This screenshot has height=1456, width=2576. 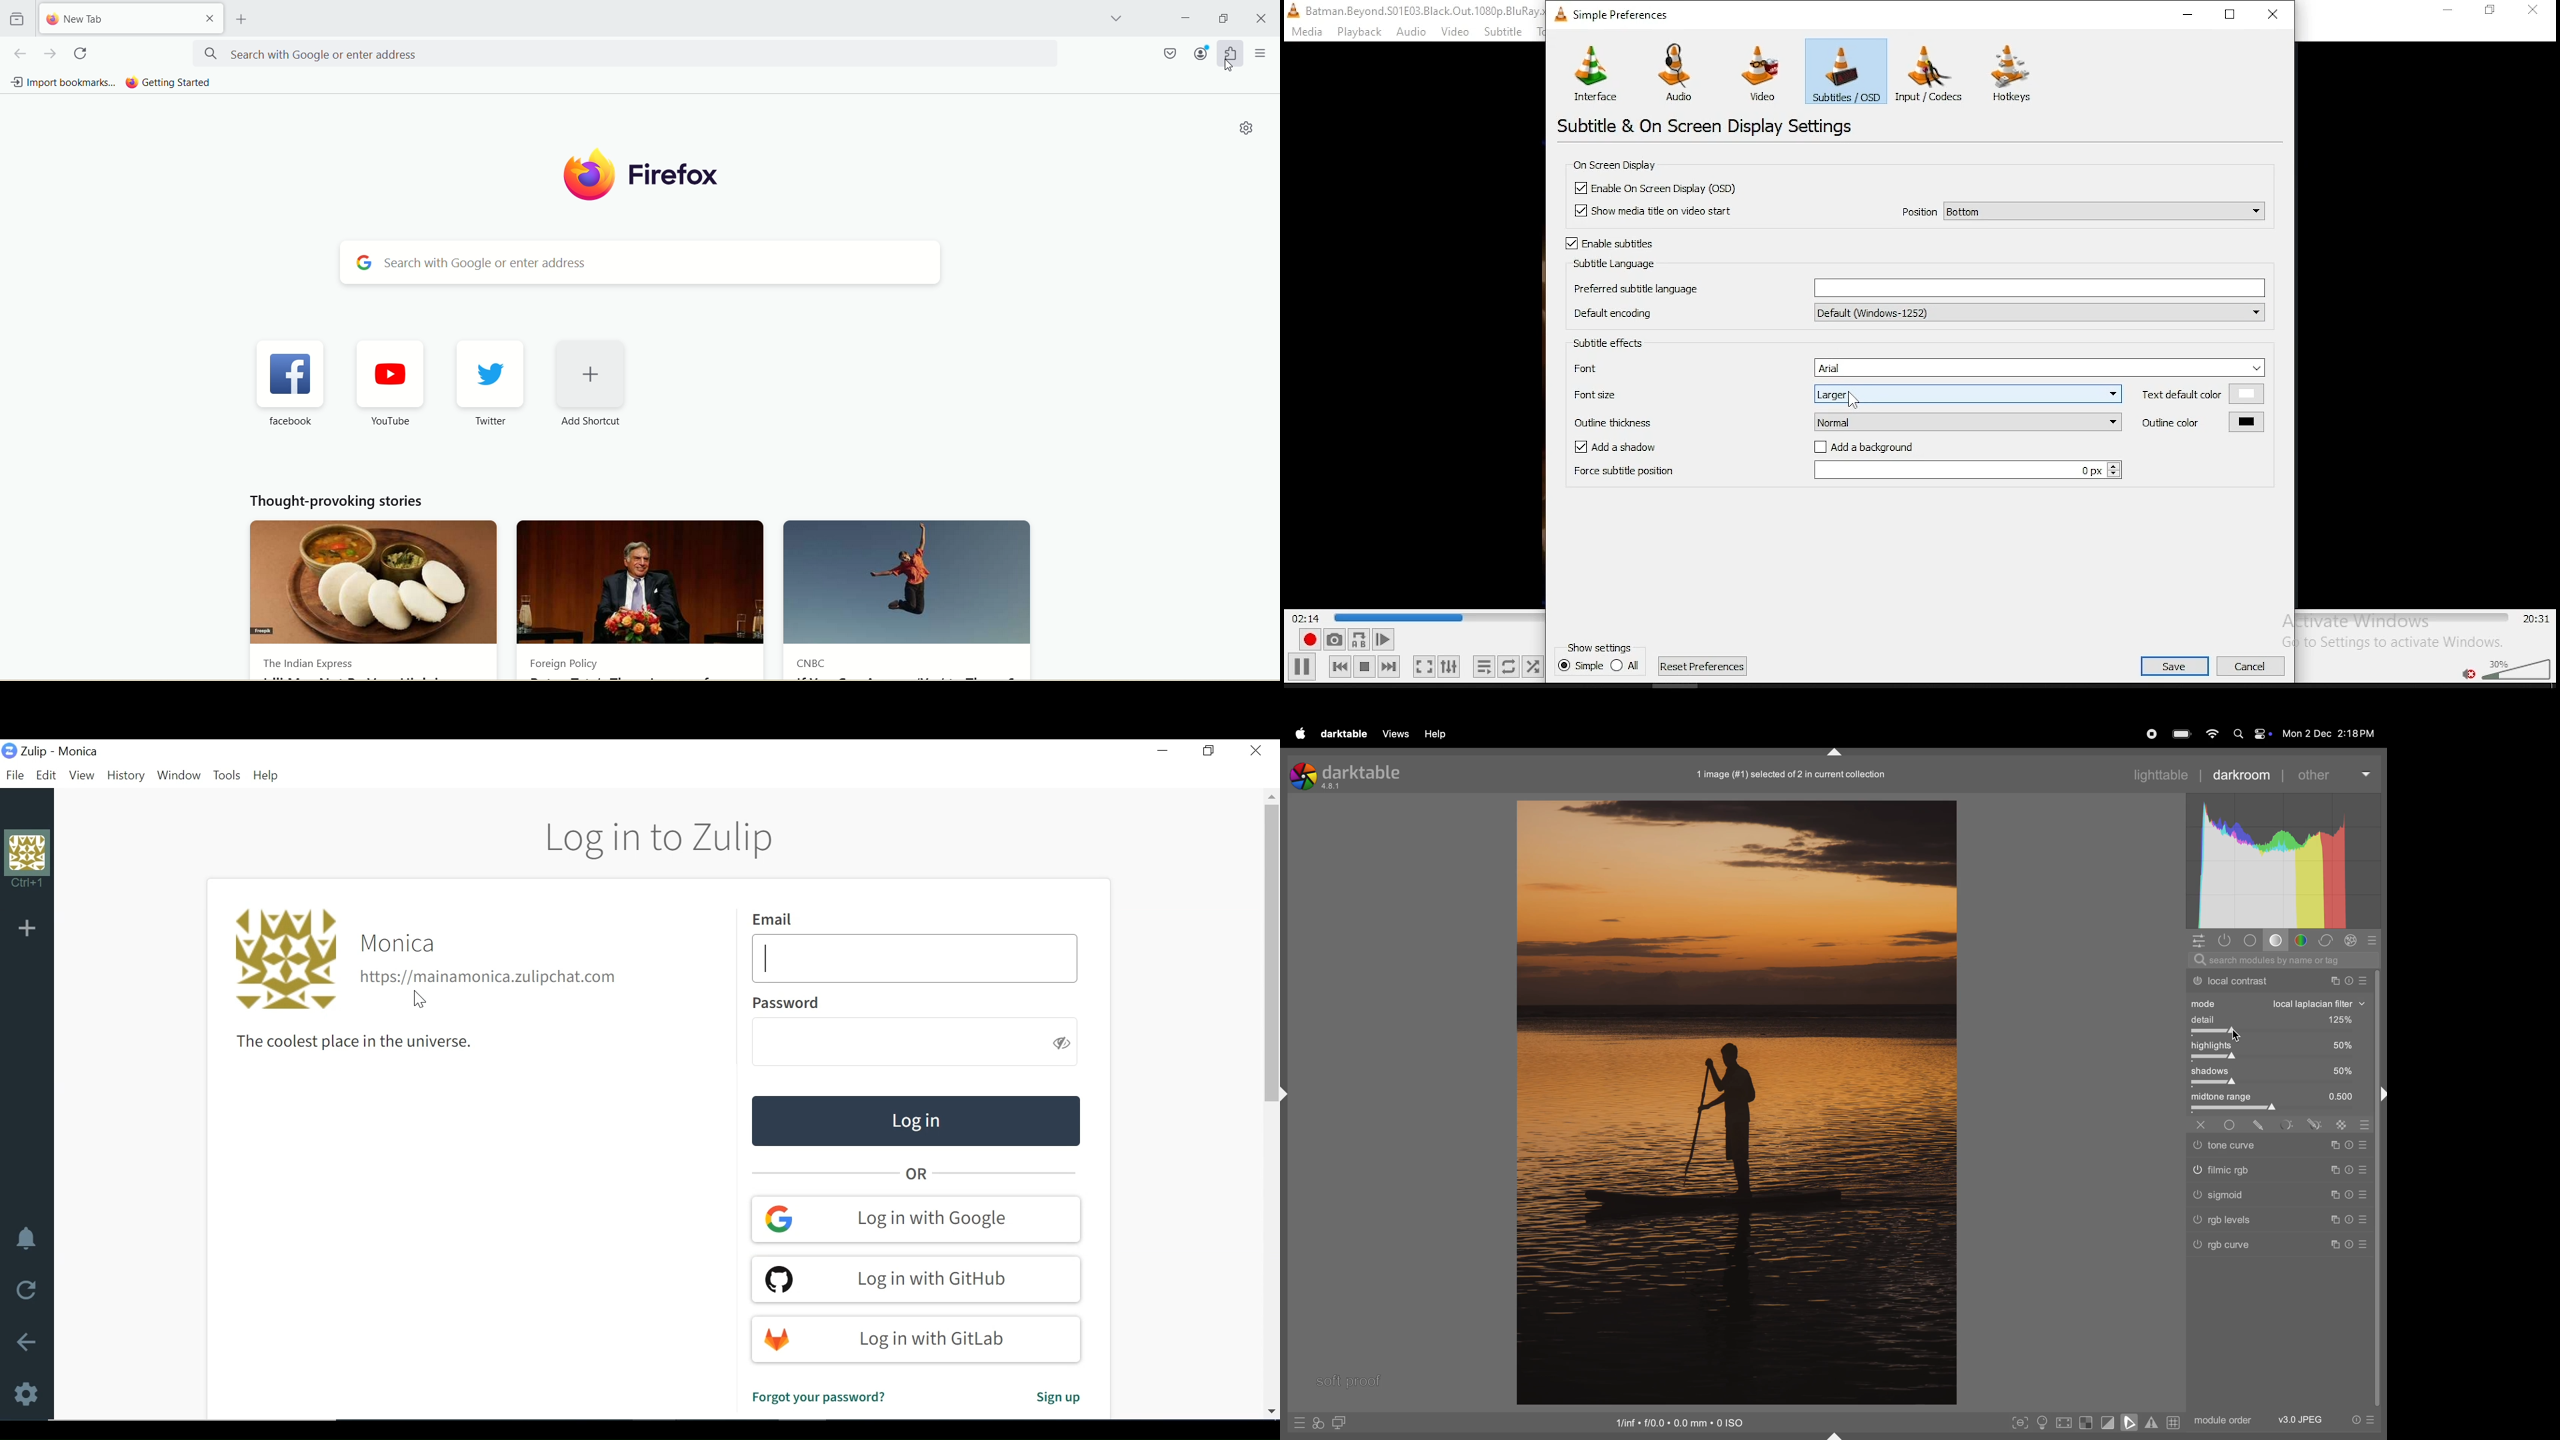 I want to click on Add Organisation, so click(x=26, y=928).